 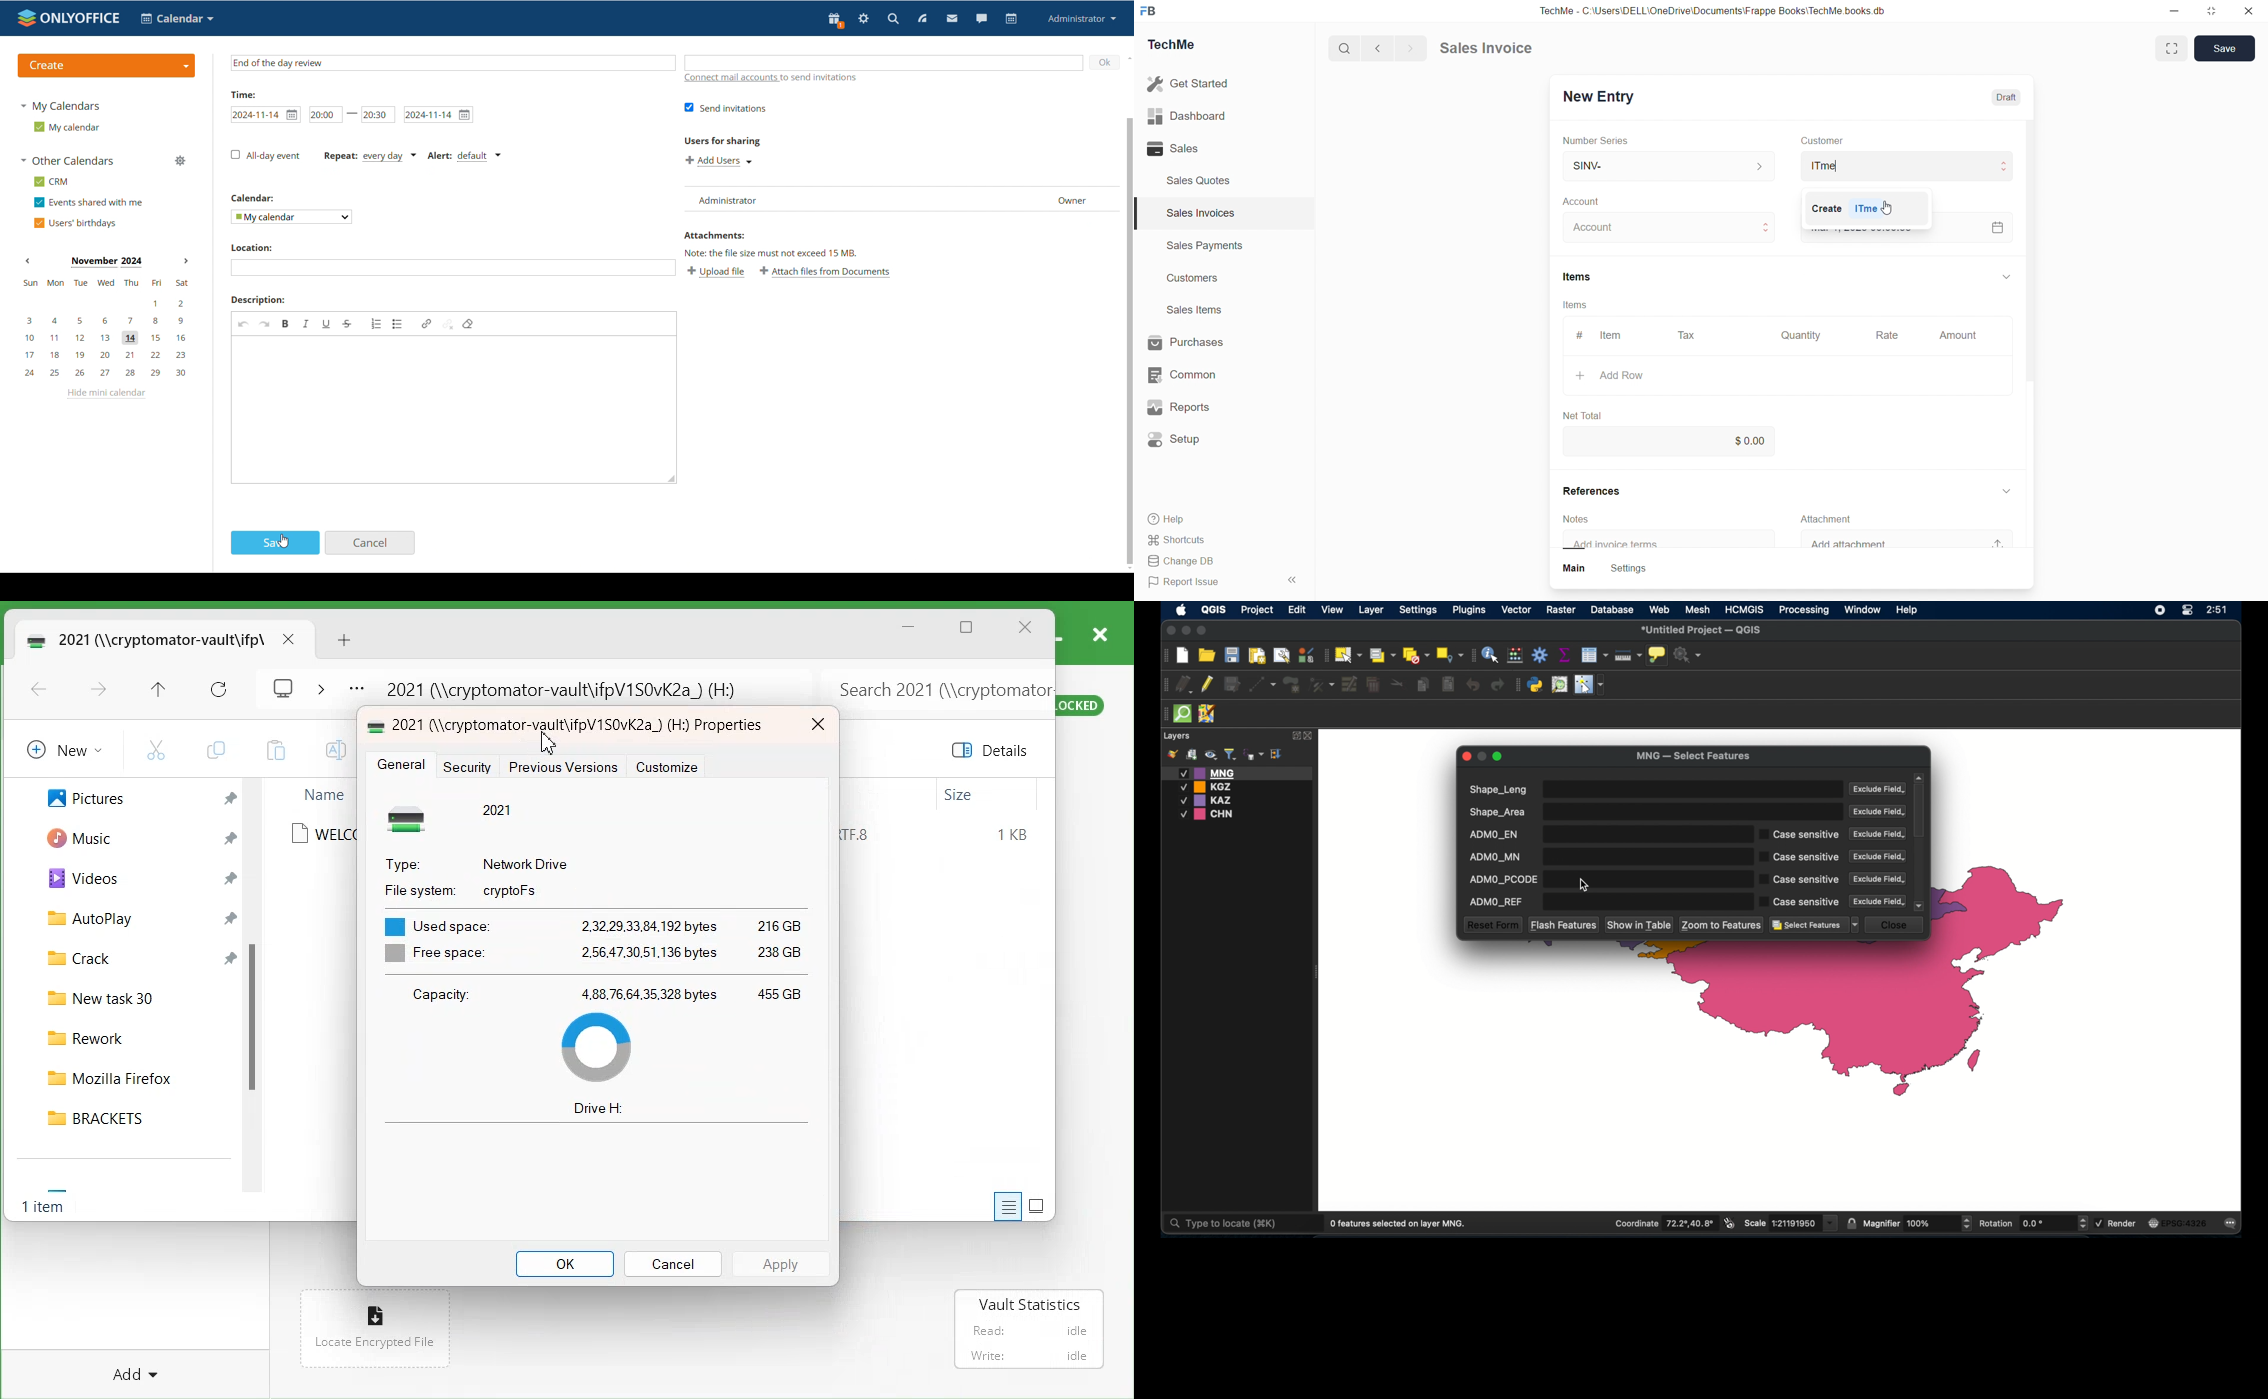 What do you see at coordinates (1194, 374) in the screenshot?
I see `EB Common` at bounding box center [1194, 374].